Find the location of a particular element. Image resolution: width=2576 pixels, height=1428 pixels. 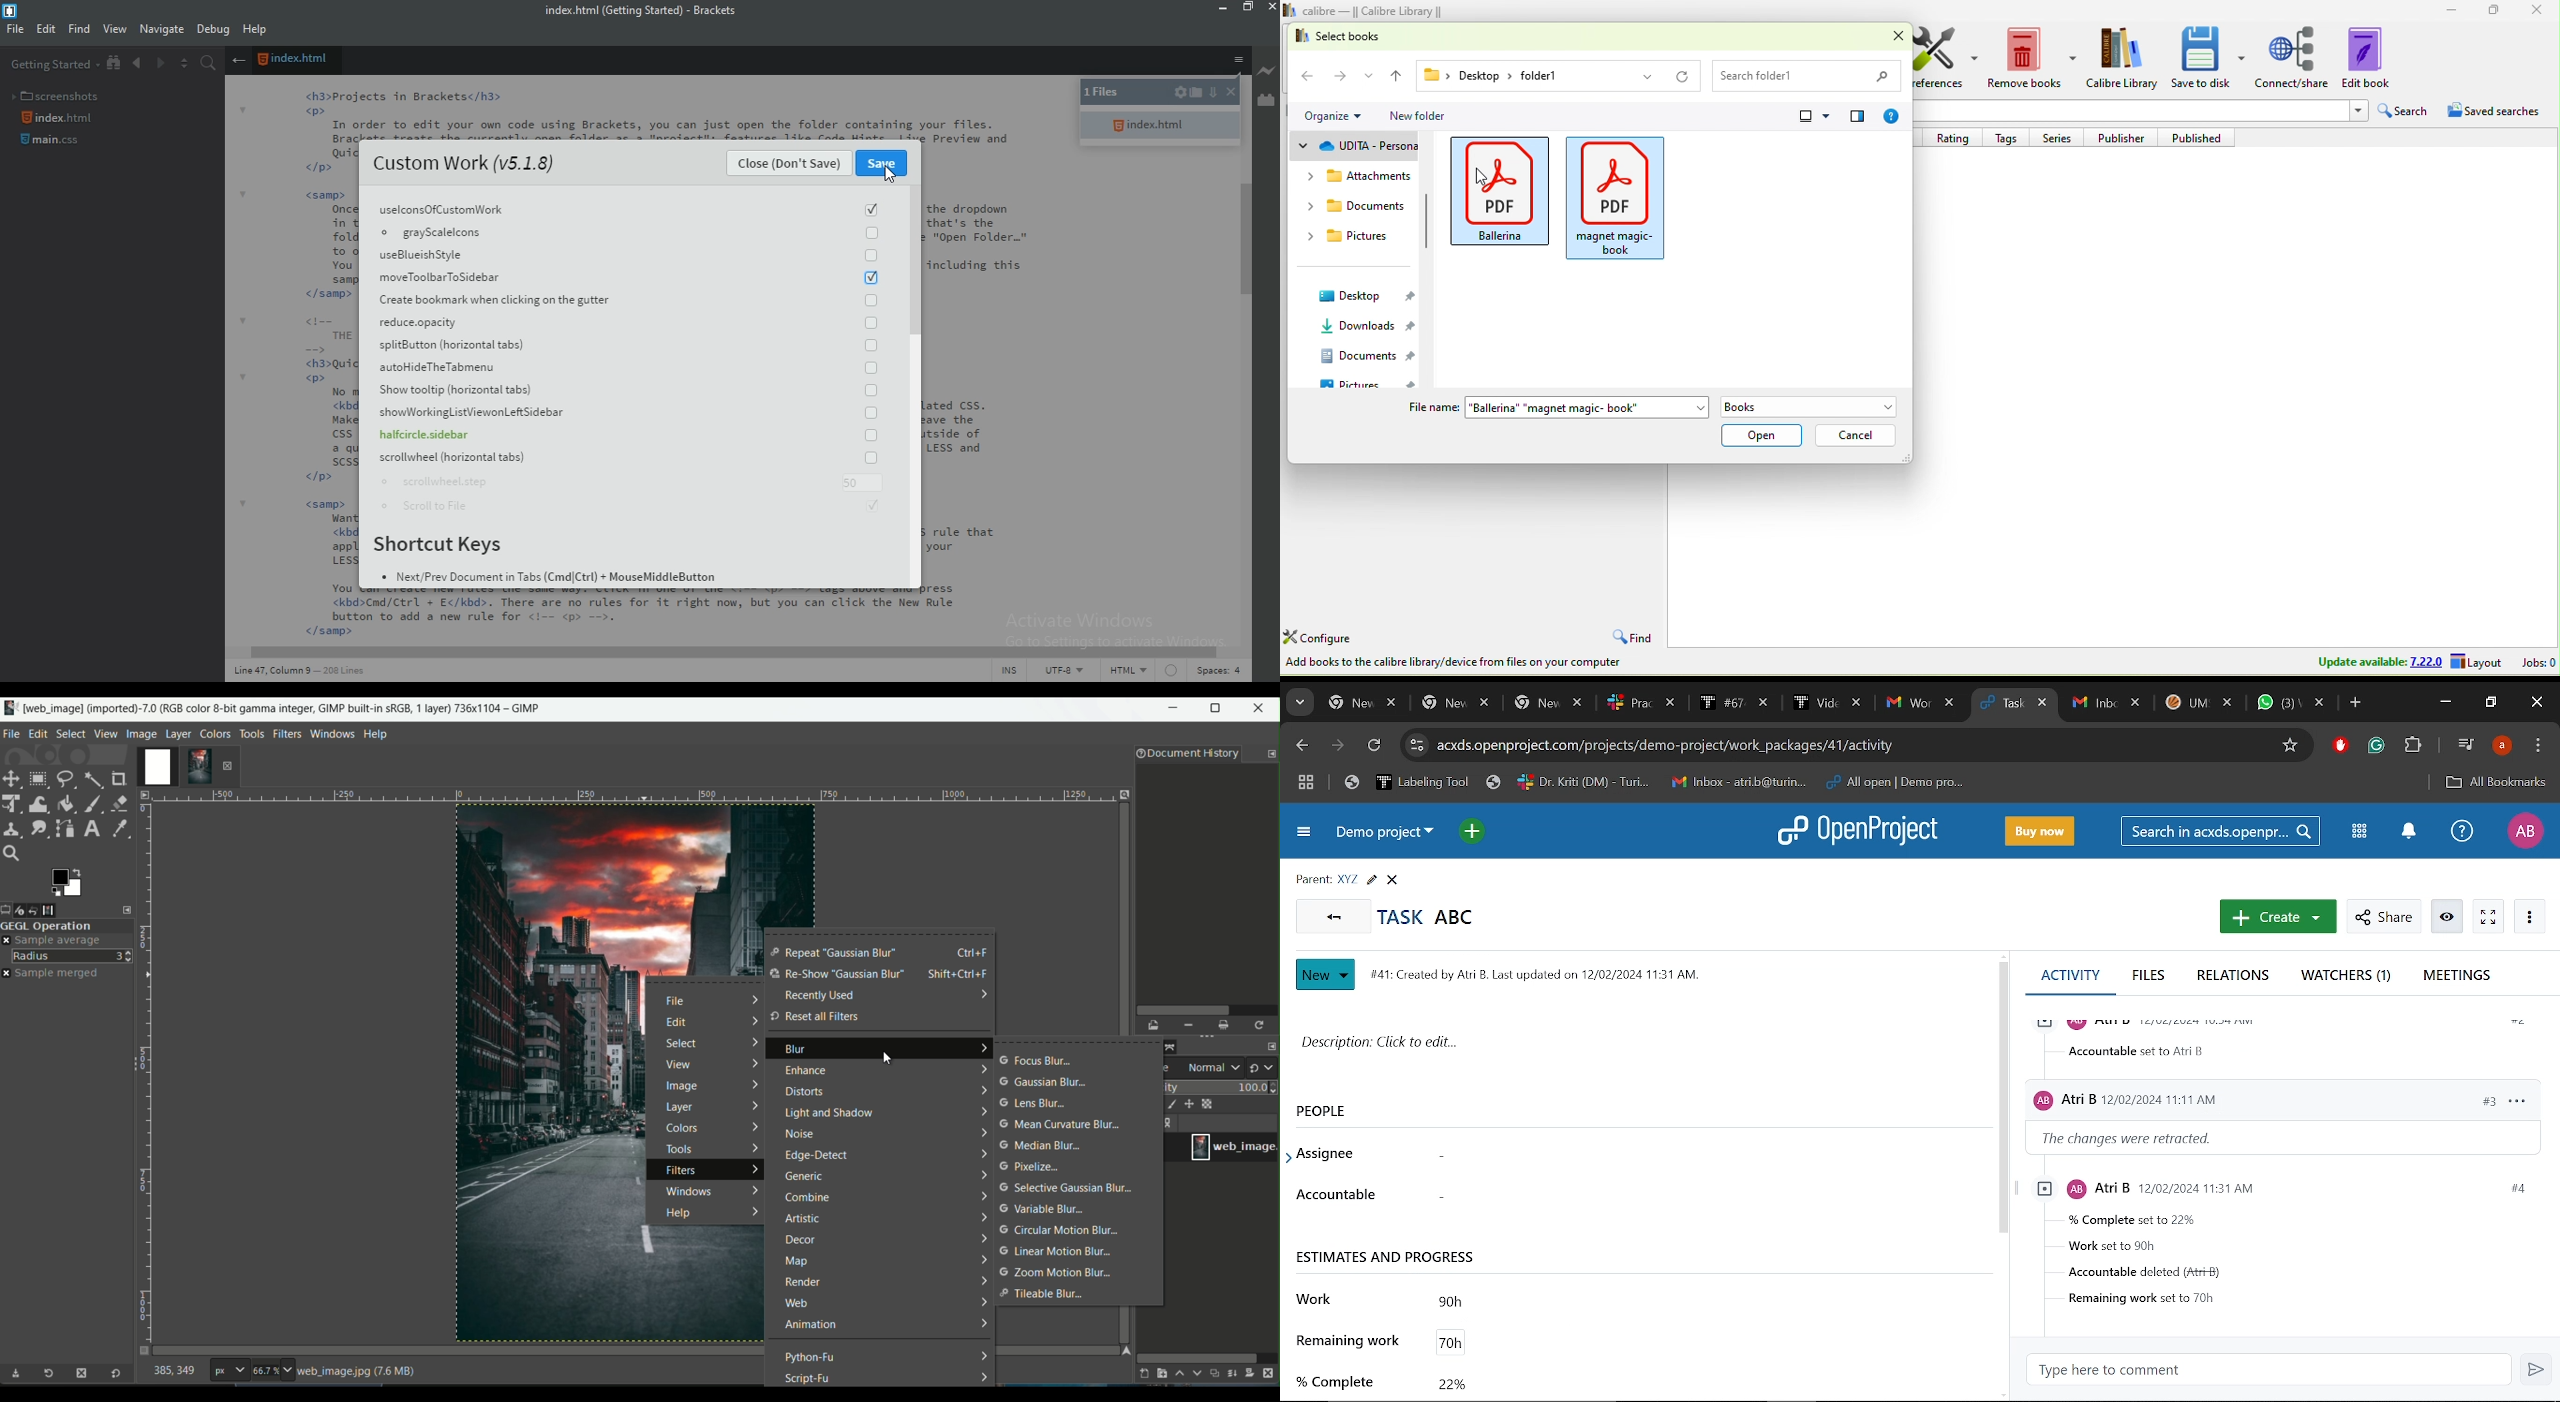

close is located at coordinates (1228, 94).